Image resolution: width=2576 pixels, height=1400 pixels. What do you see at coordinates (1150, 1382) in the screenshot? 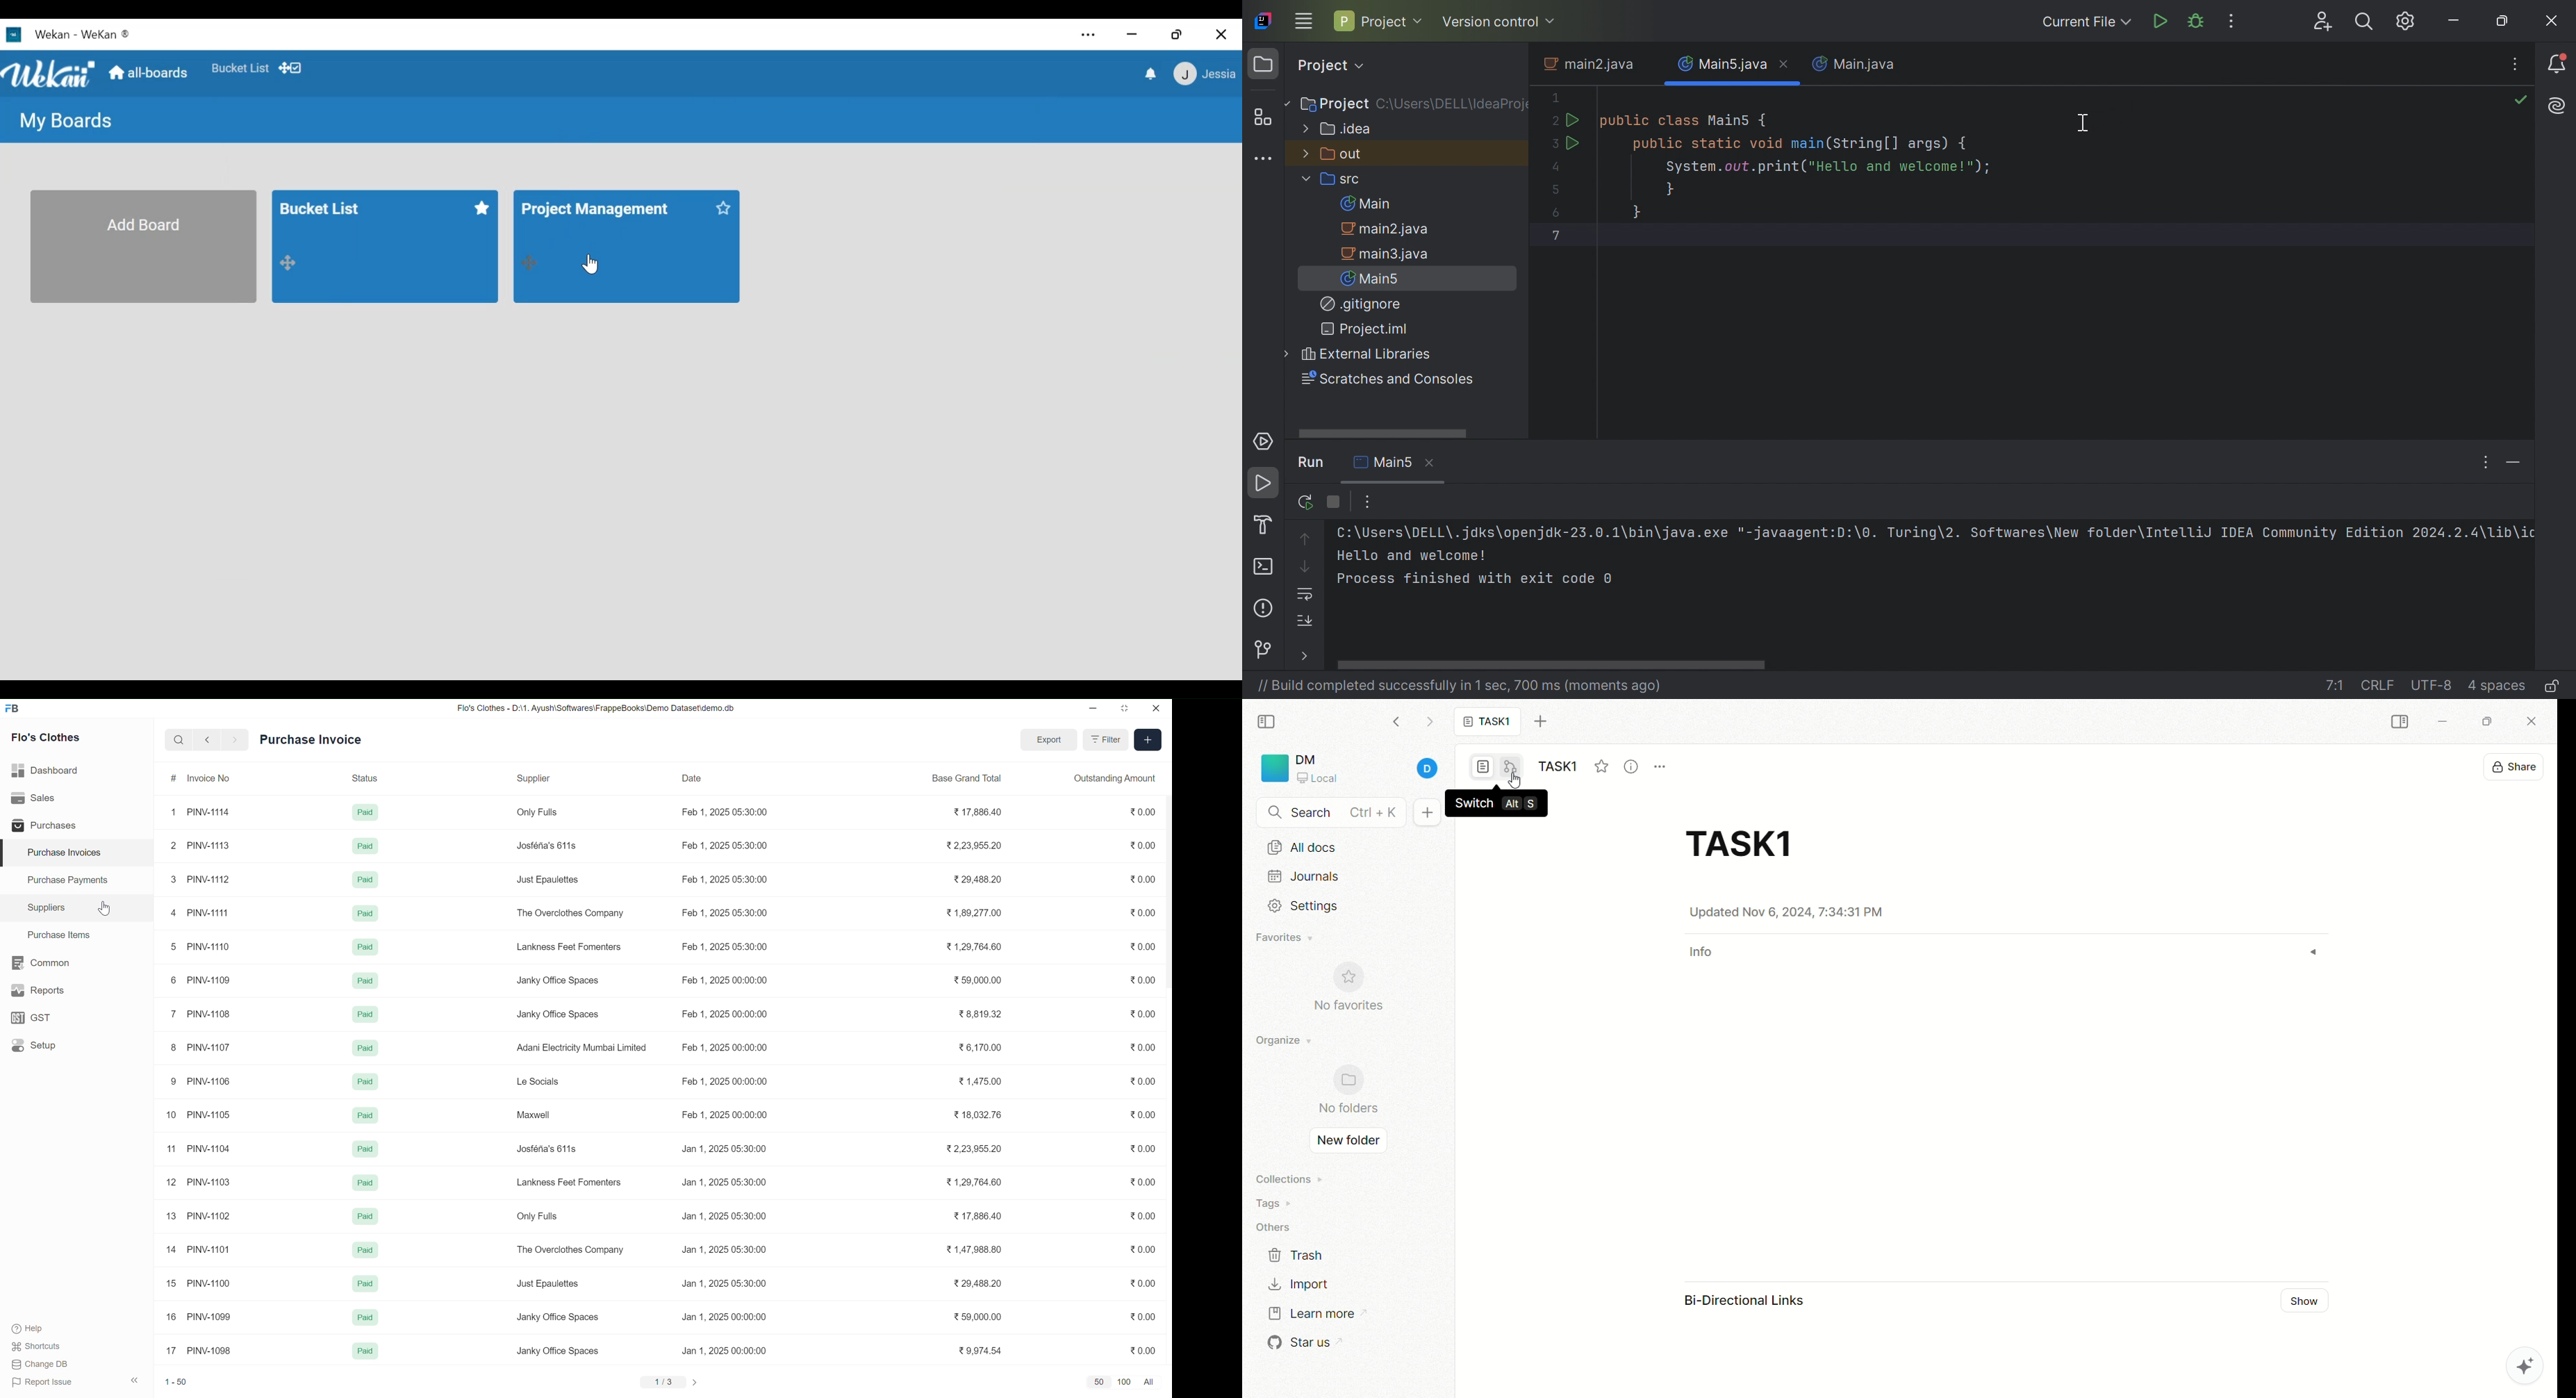
I see `All` at bounding box center [1150, 1382].